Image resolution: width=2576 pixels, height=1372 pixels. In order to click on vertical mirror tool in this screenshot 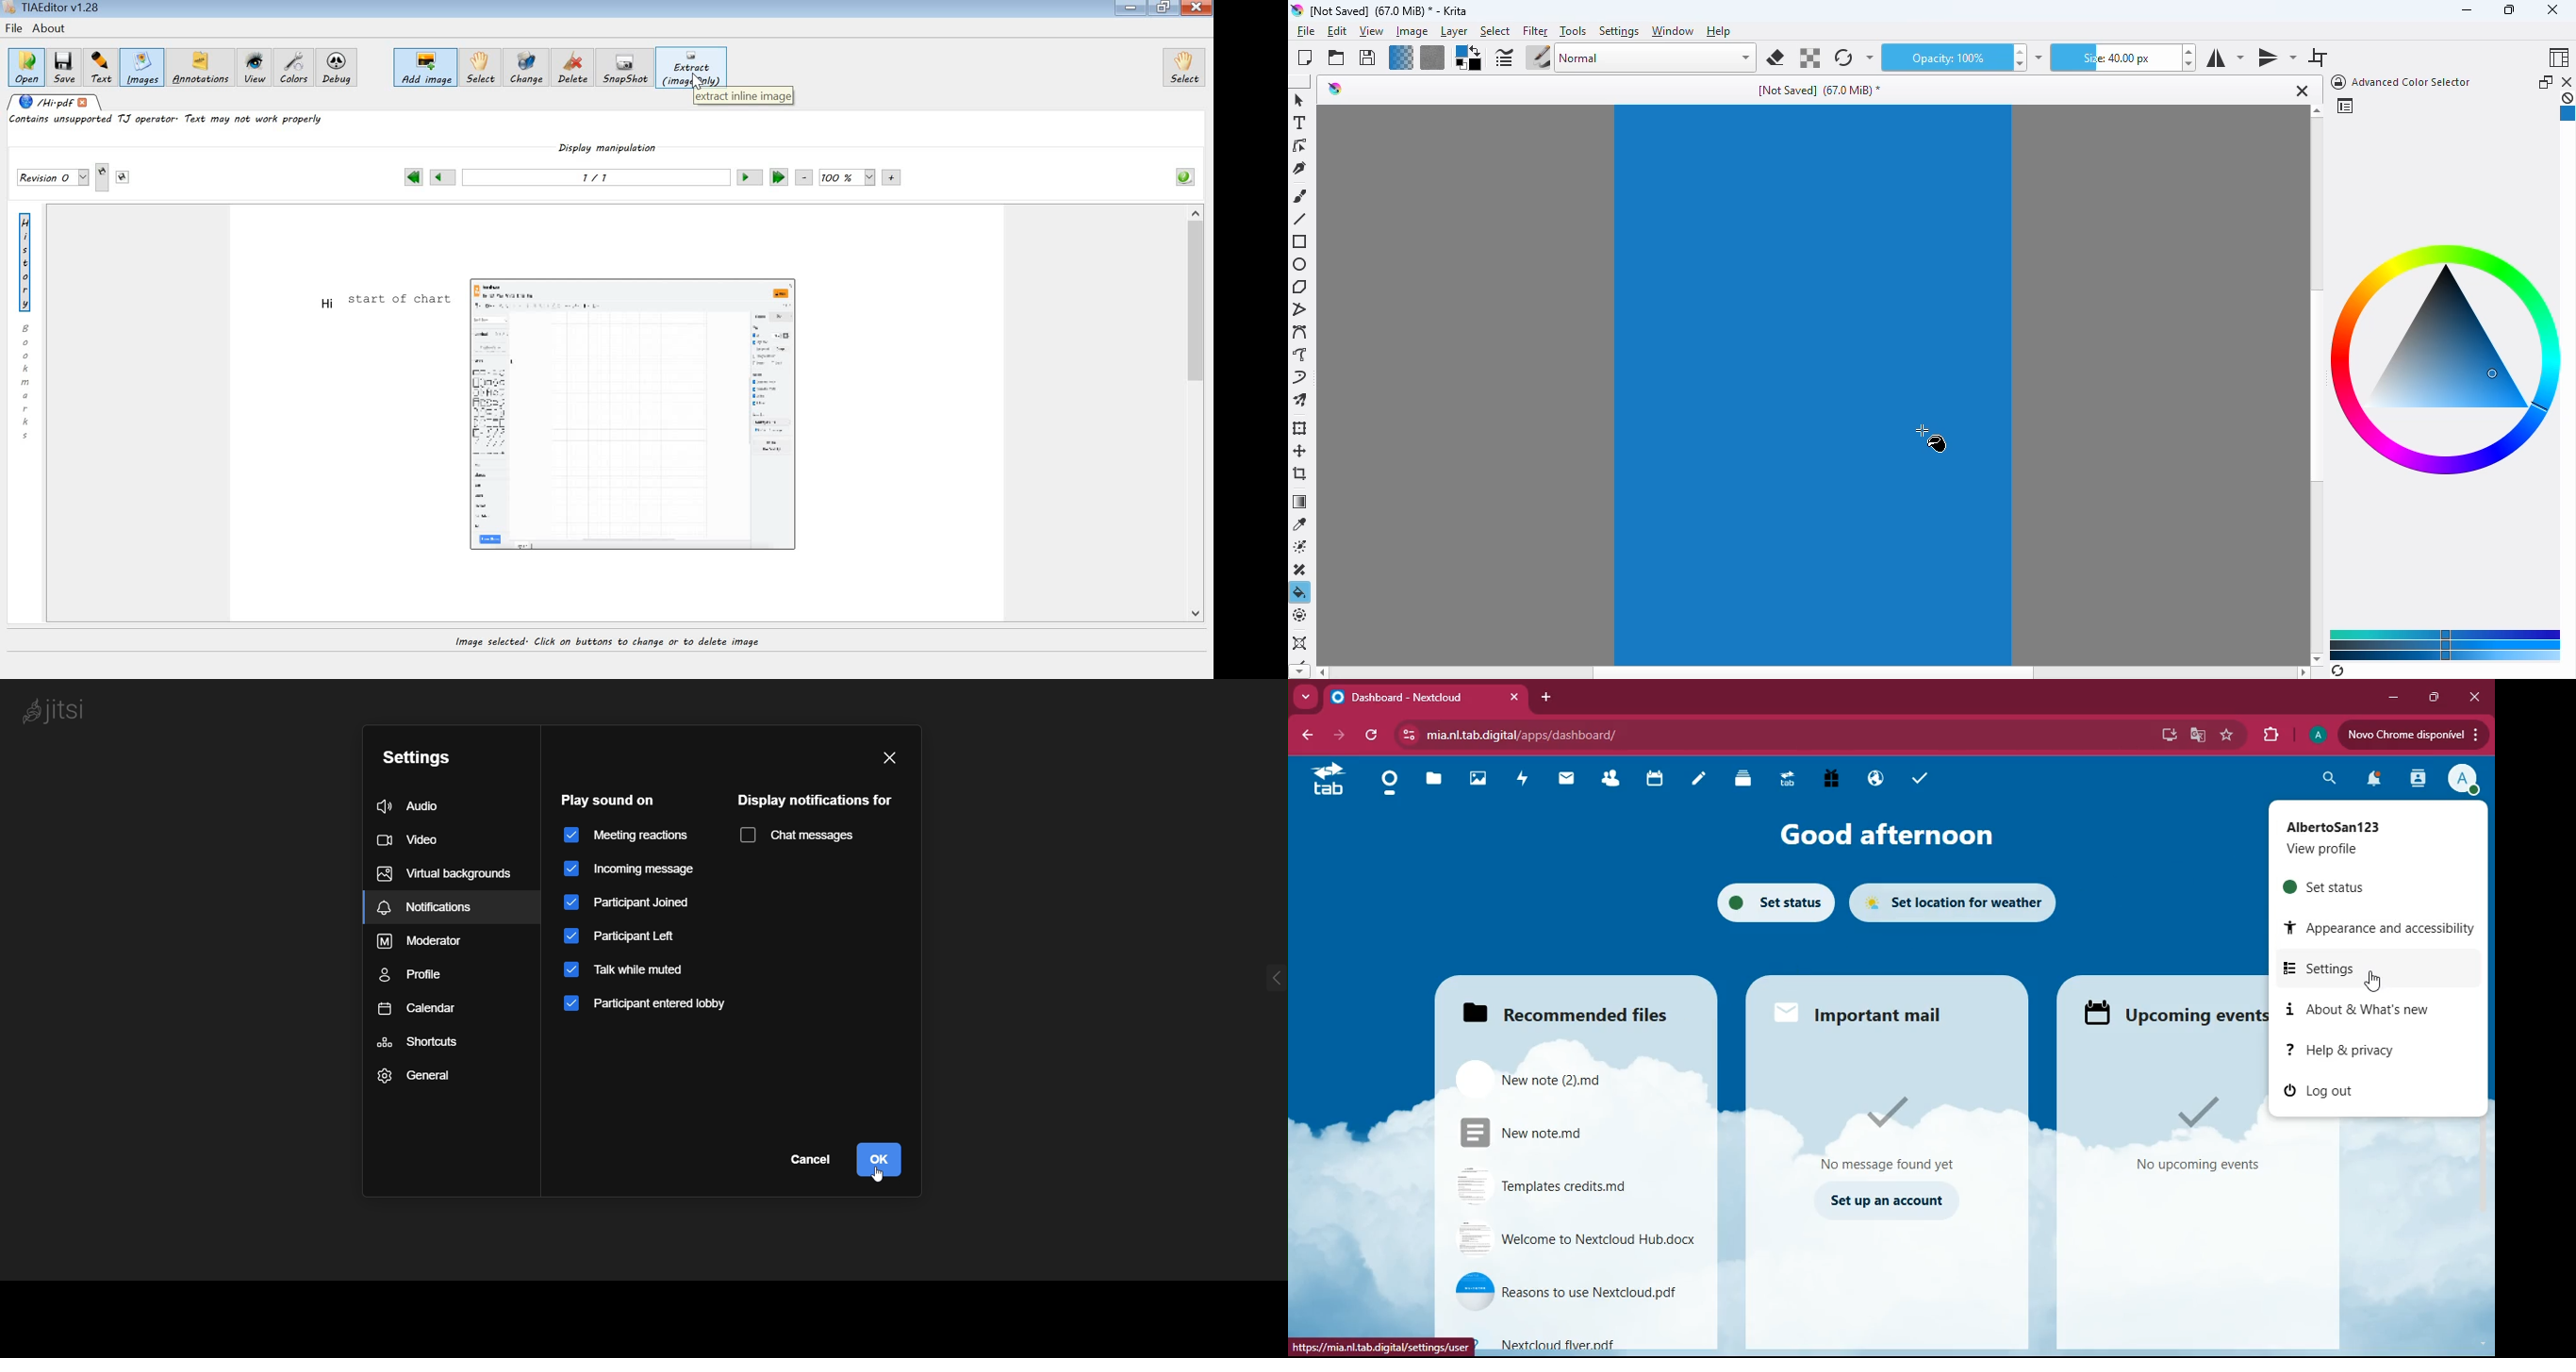, I will do `click(2276, 58)`.